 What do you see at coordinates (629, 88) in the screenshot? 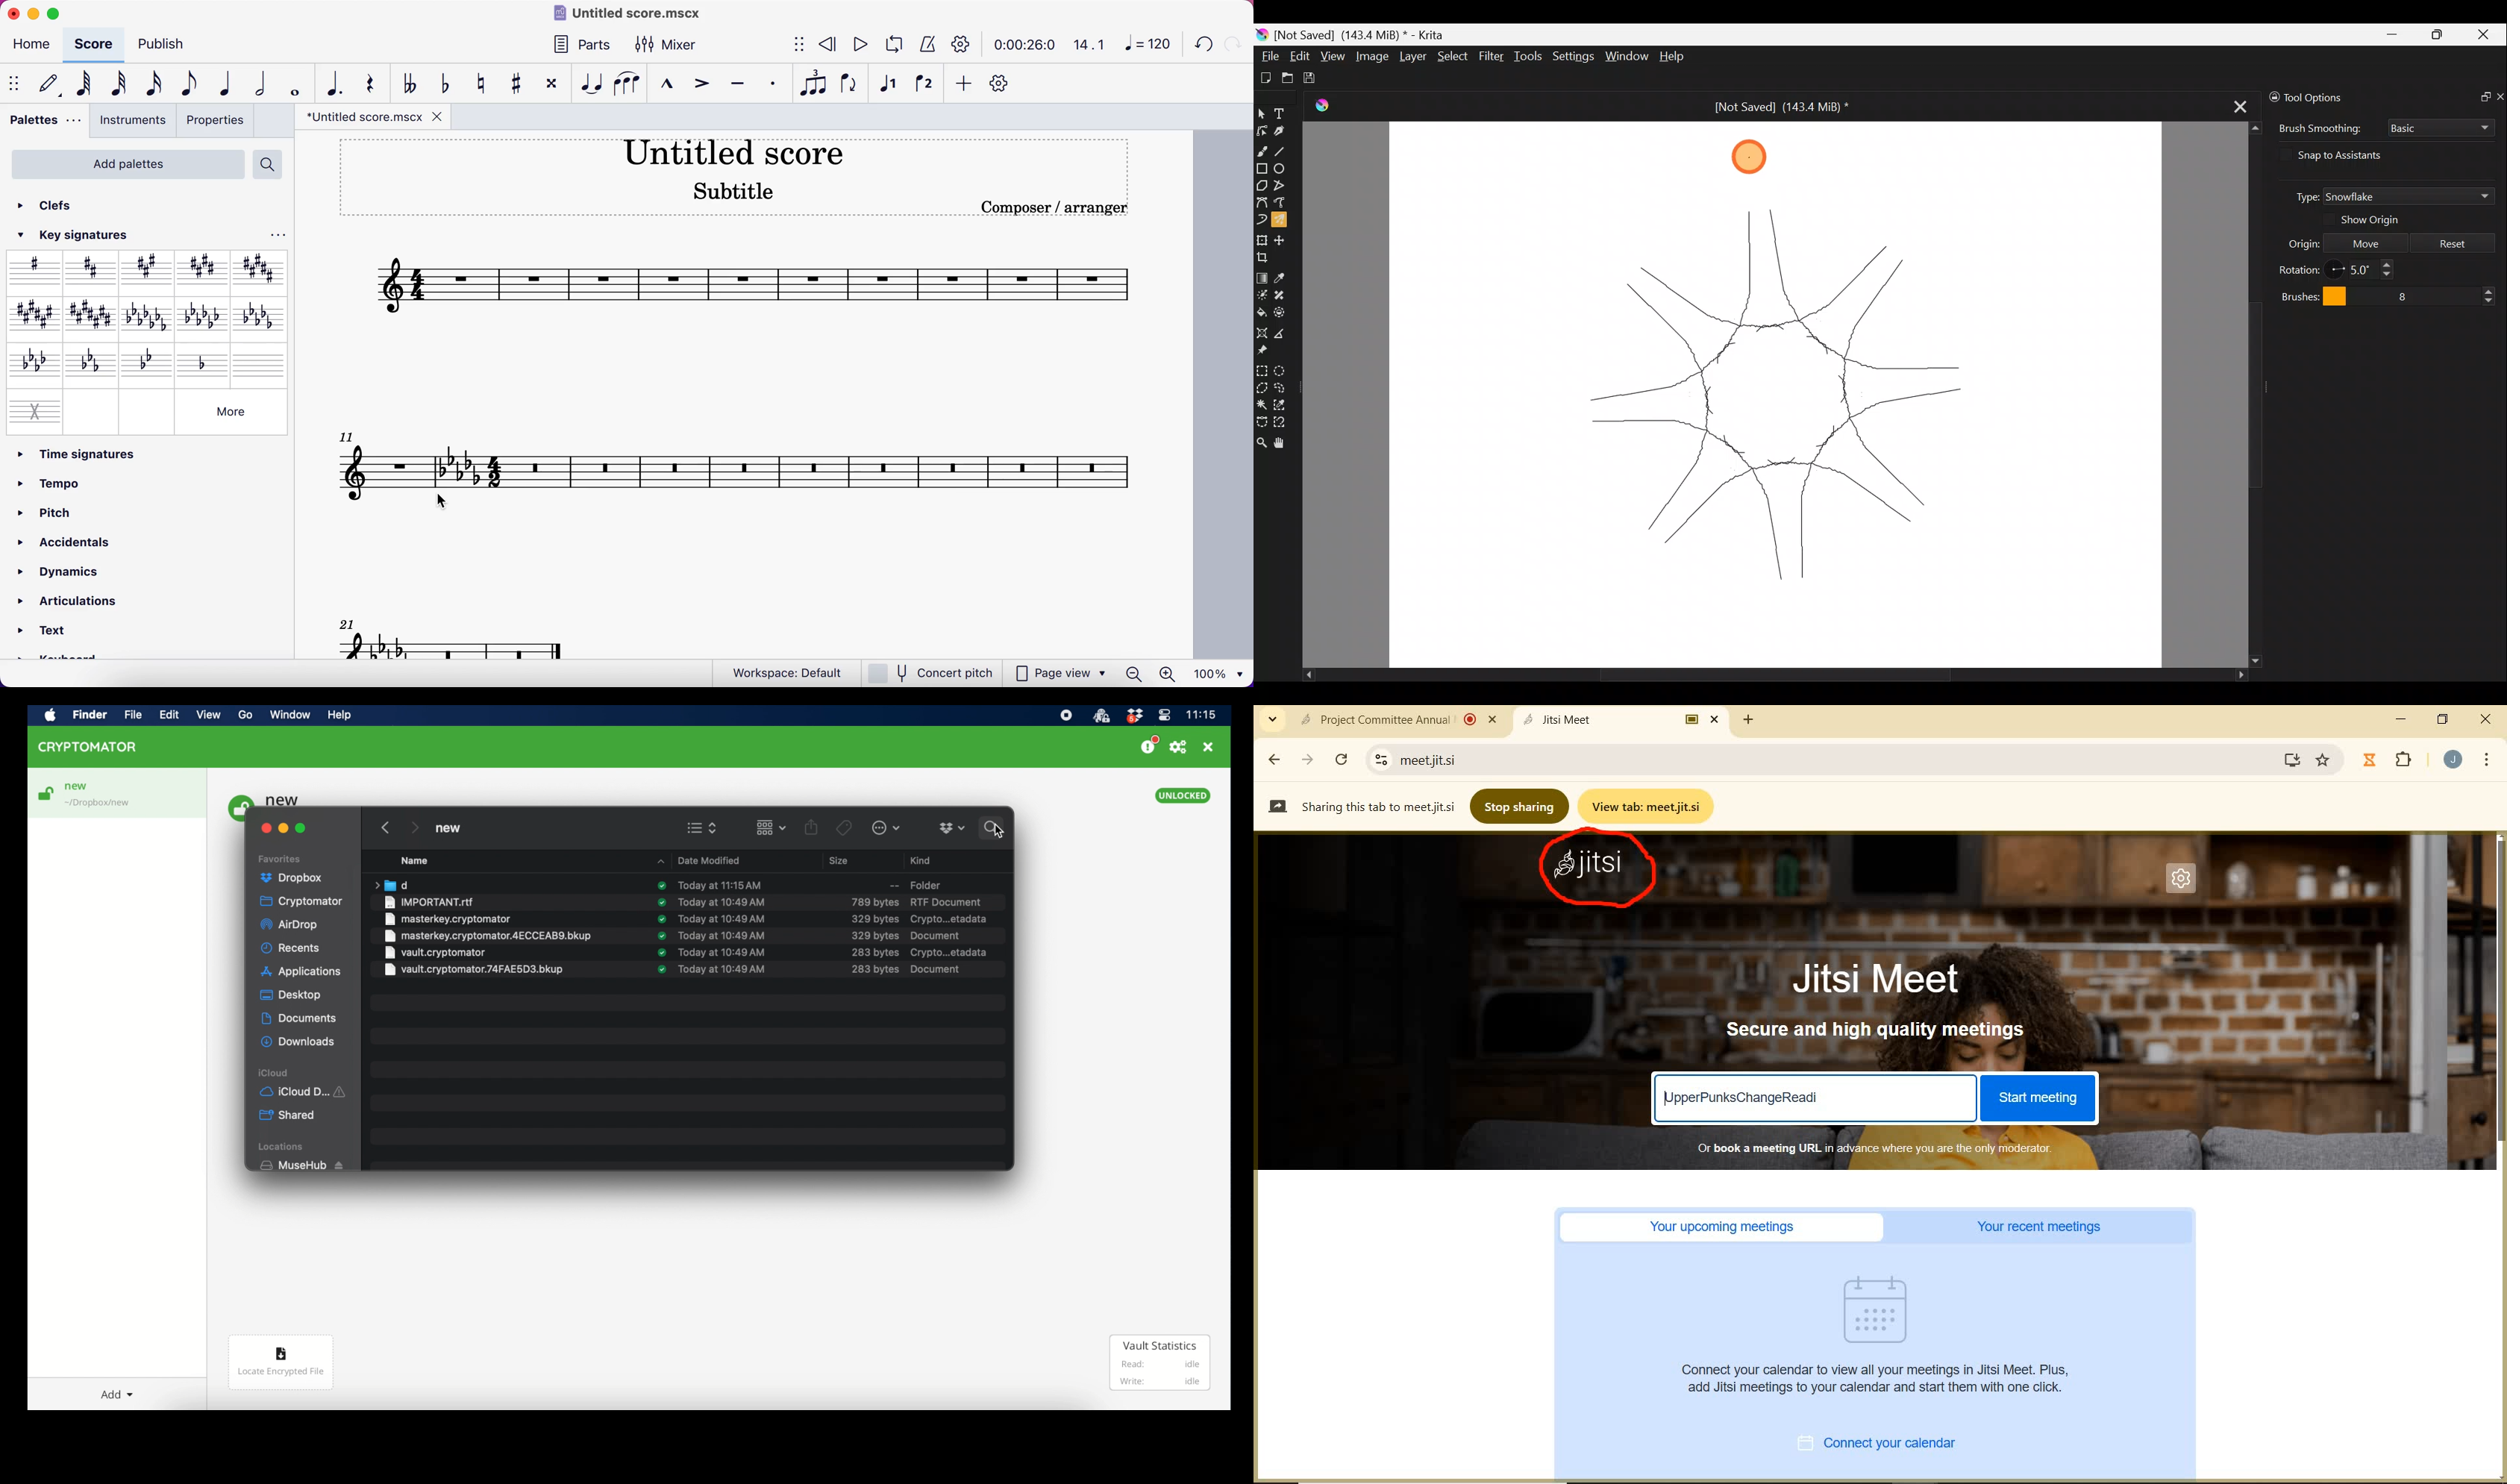
I see `slur` at bounding box center [629, 88].